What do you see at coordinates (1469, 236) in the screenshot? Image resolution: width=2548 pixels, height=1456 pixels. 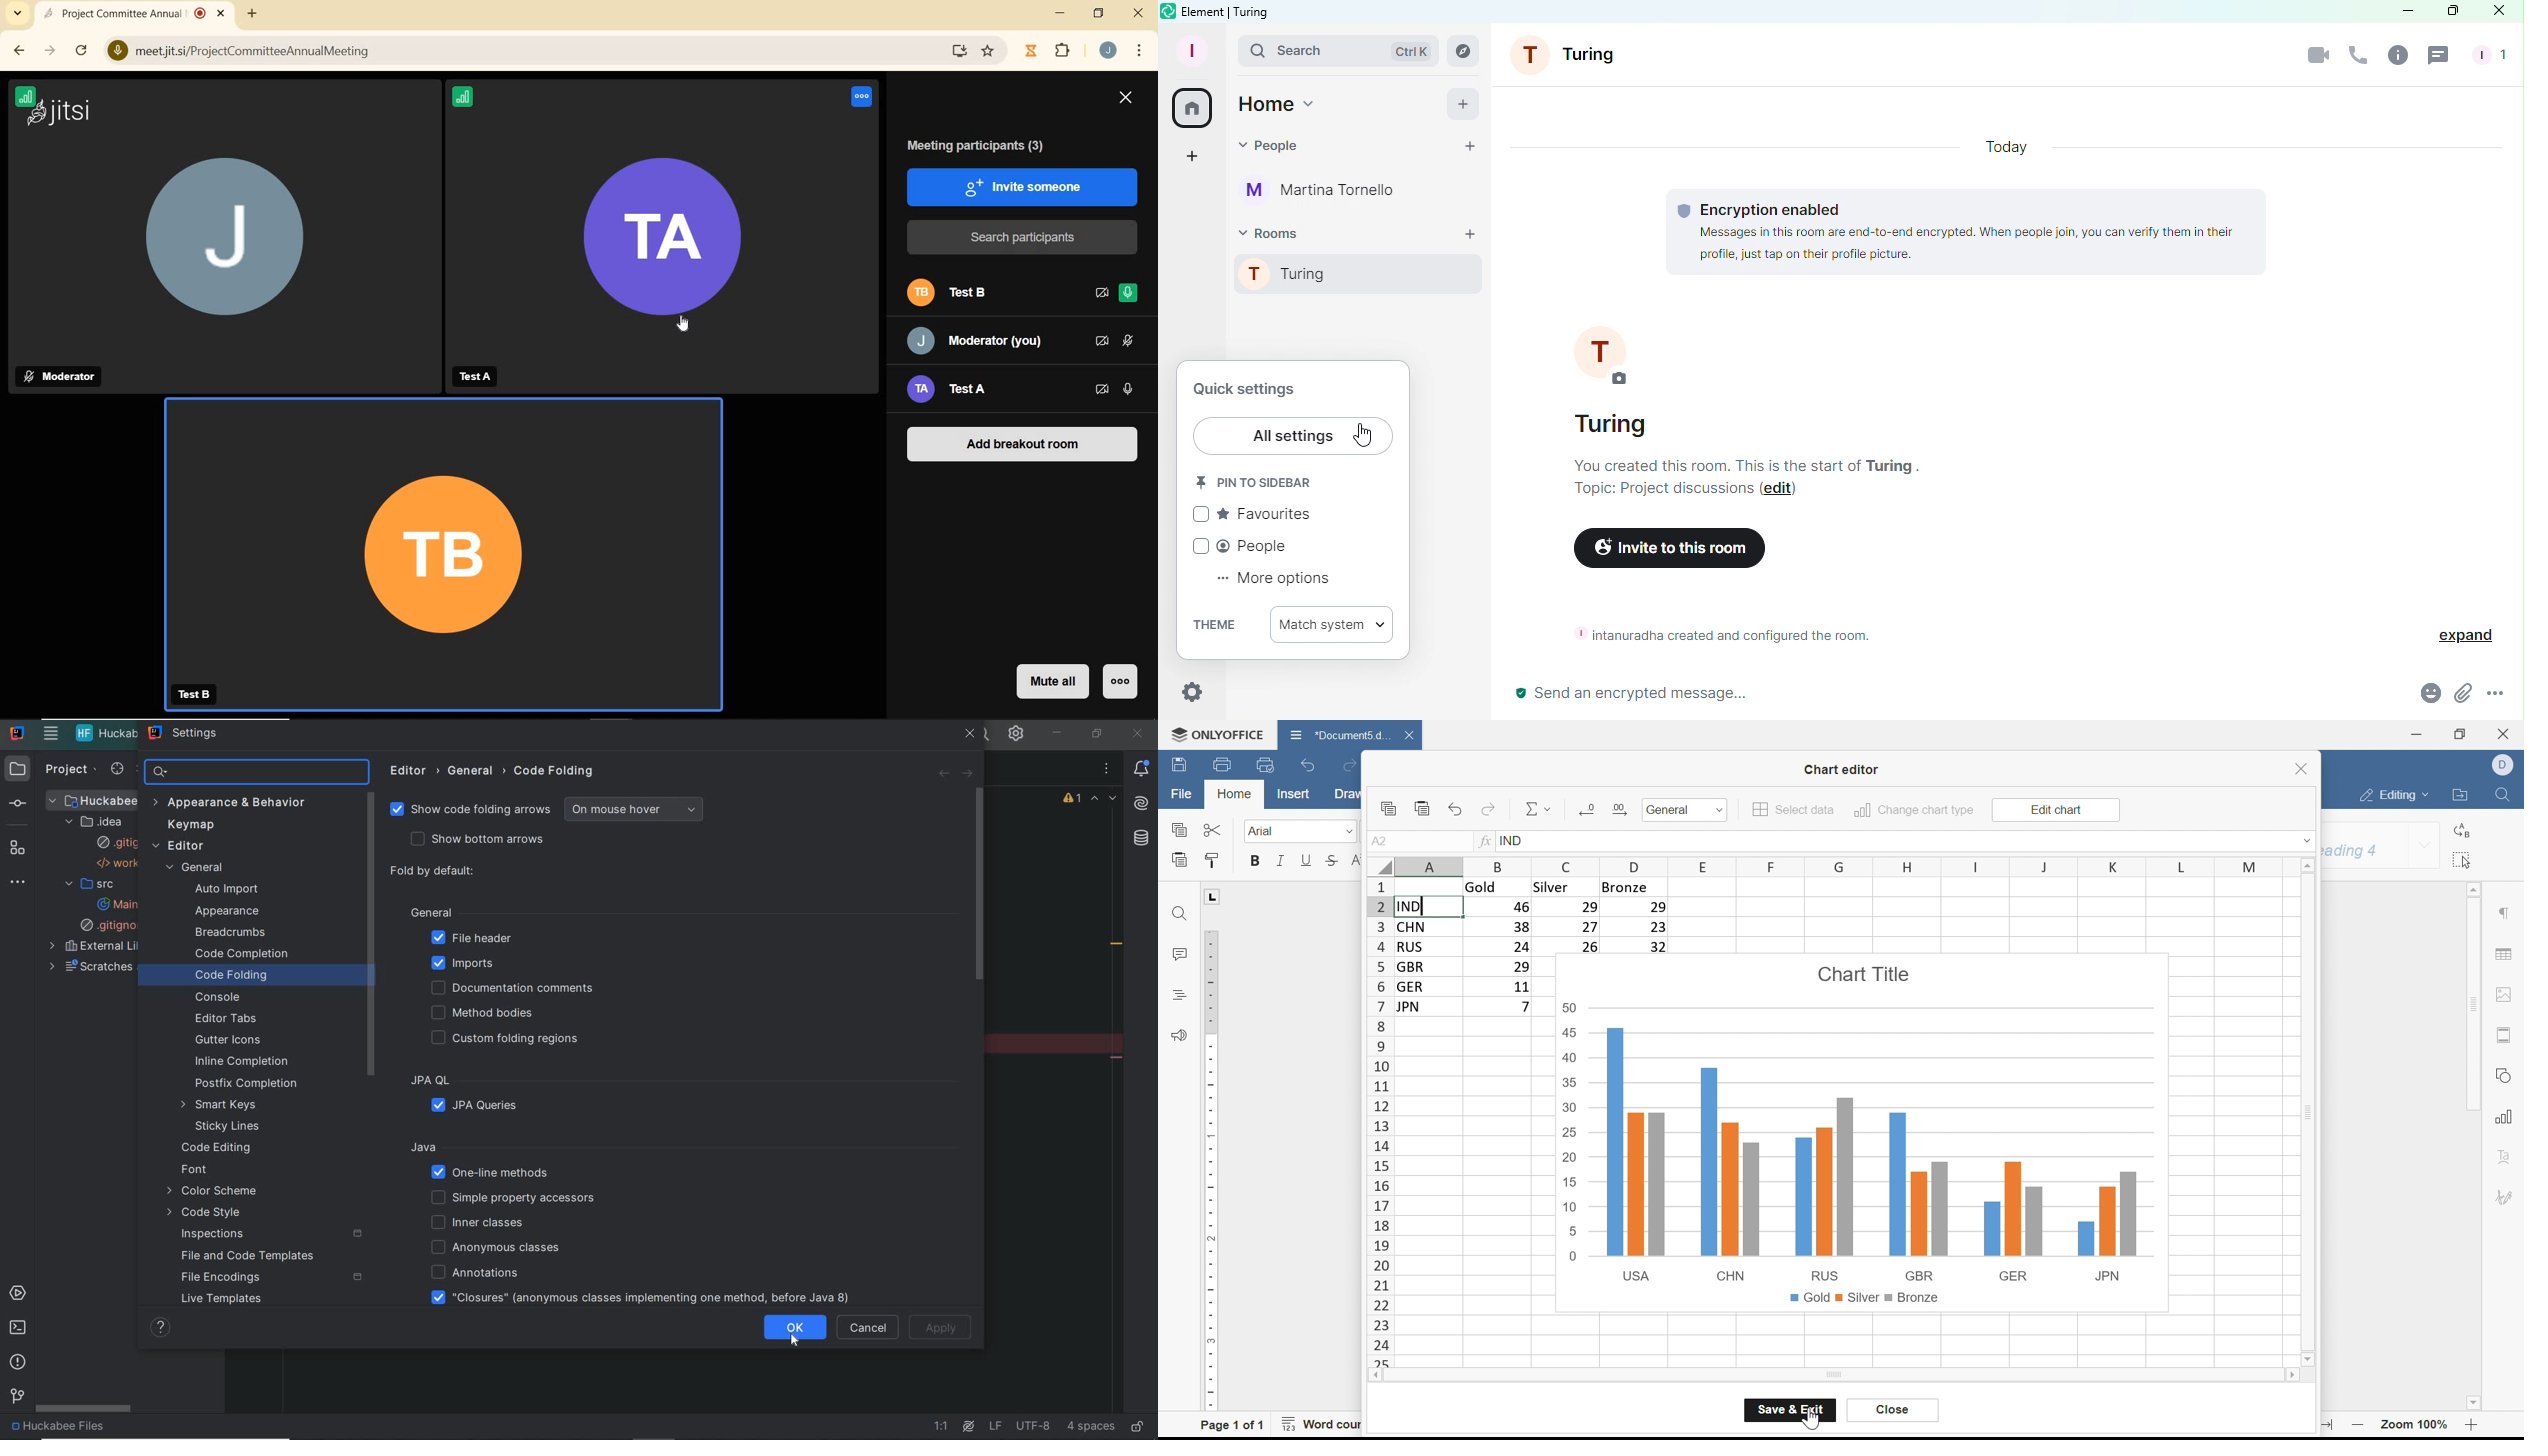 I see `Add a room` at bounding box center [1469, 236].